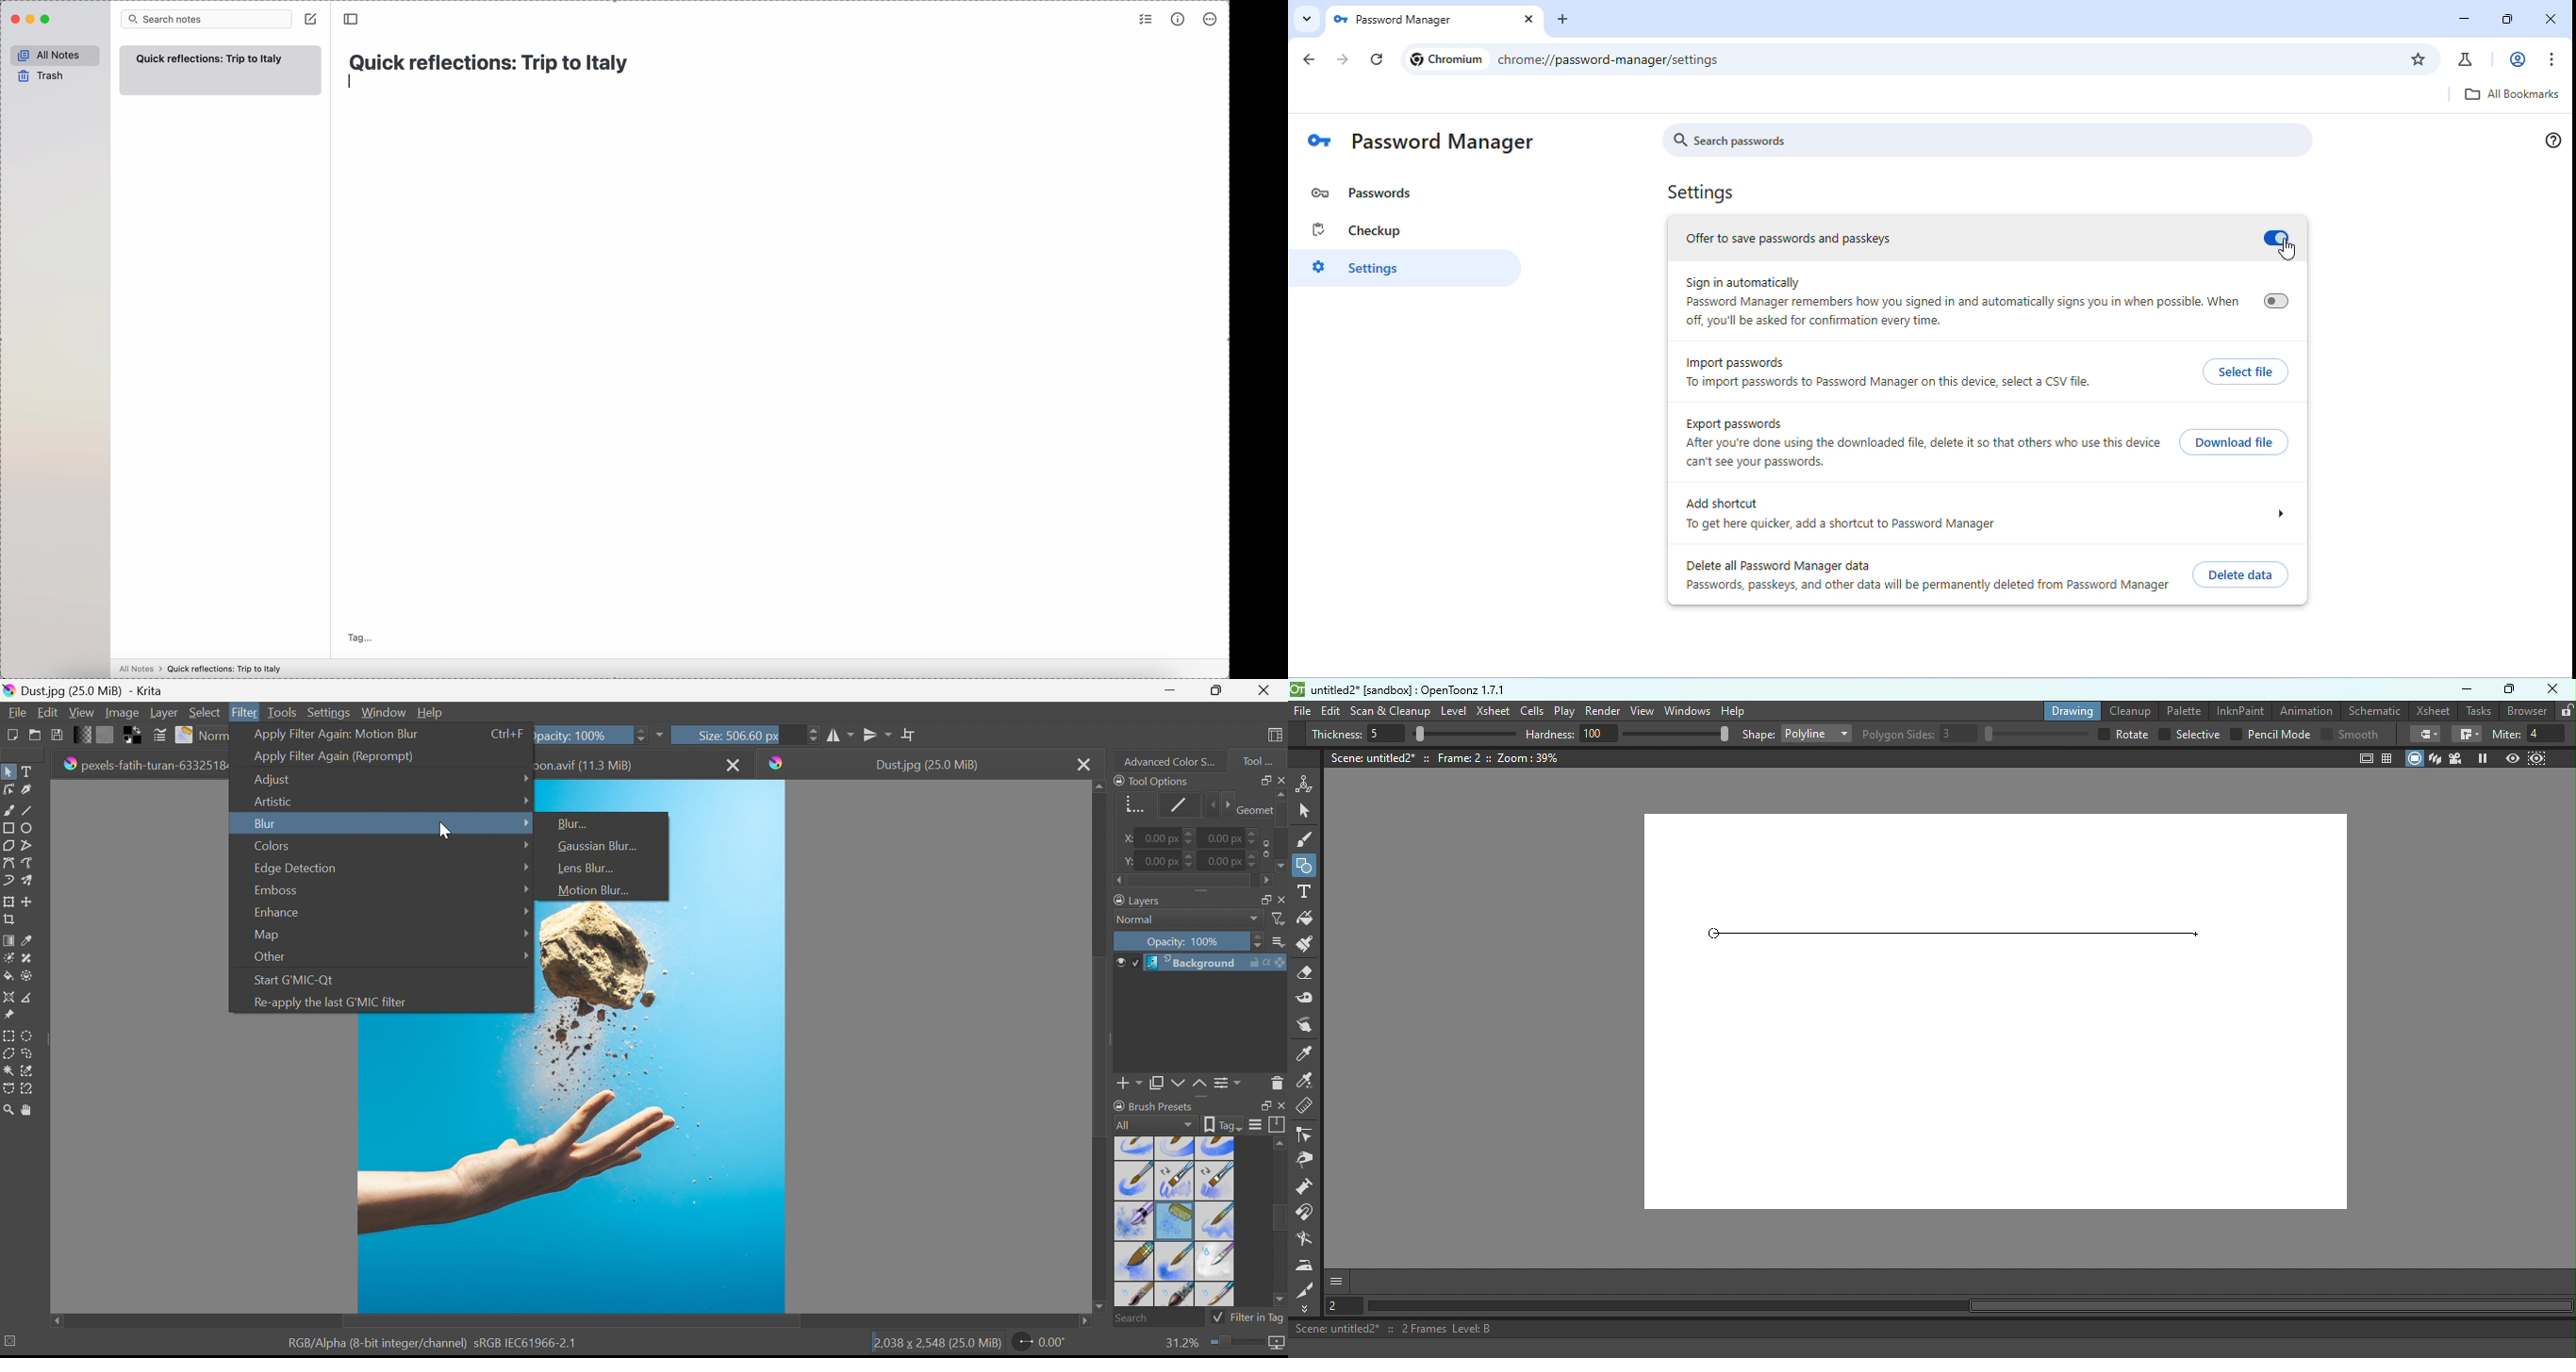 The height and width of the screenshot is (1372, 2576). I want to click on 0.00 px, so click(1162, 861).